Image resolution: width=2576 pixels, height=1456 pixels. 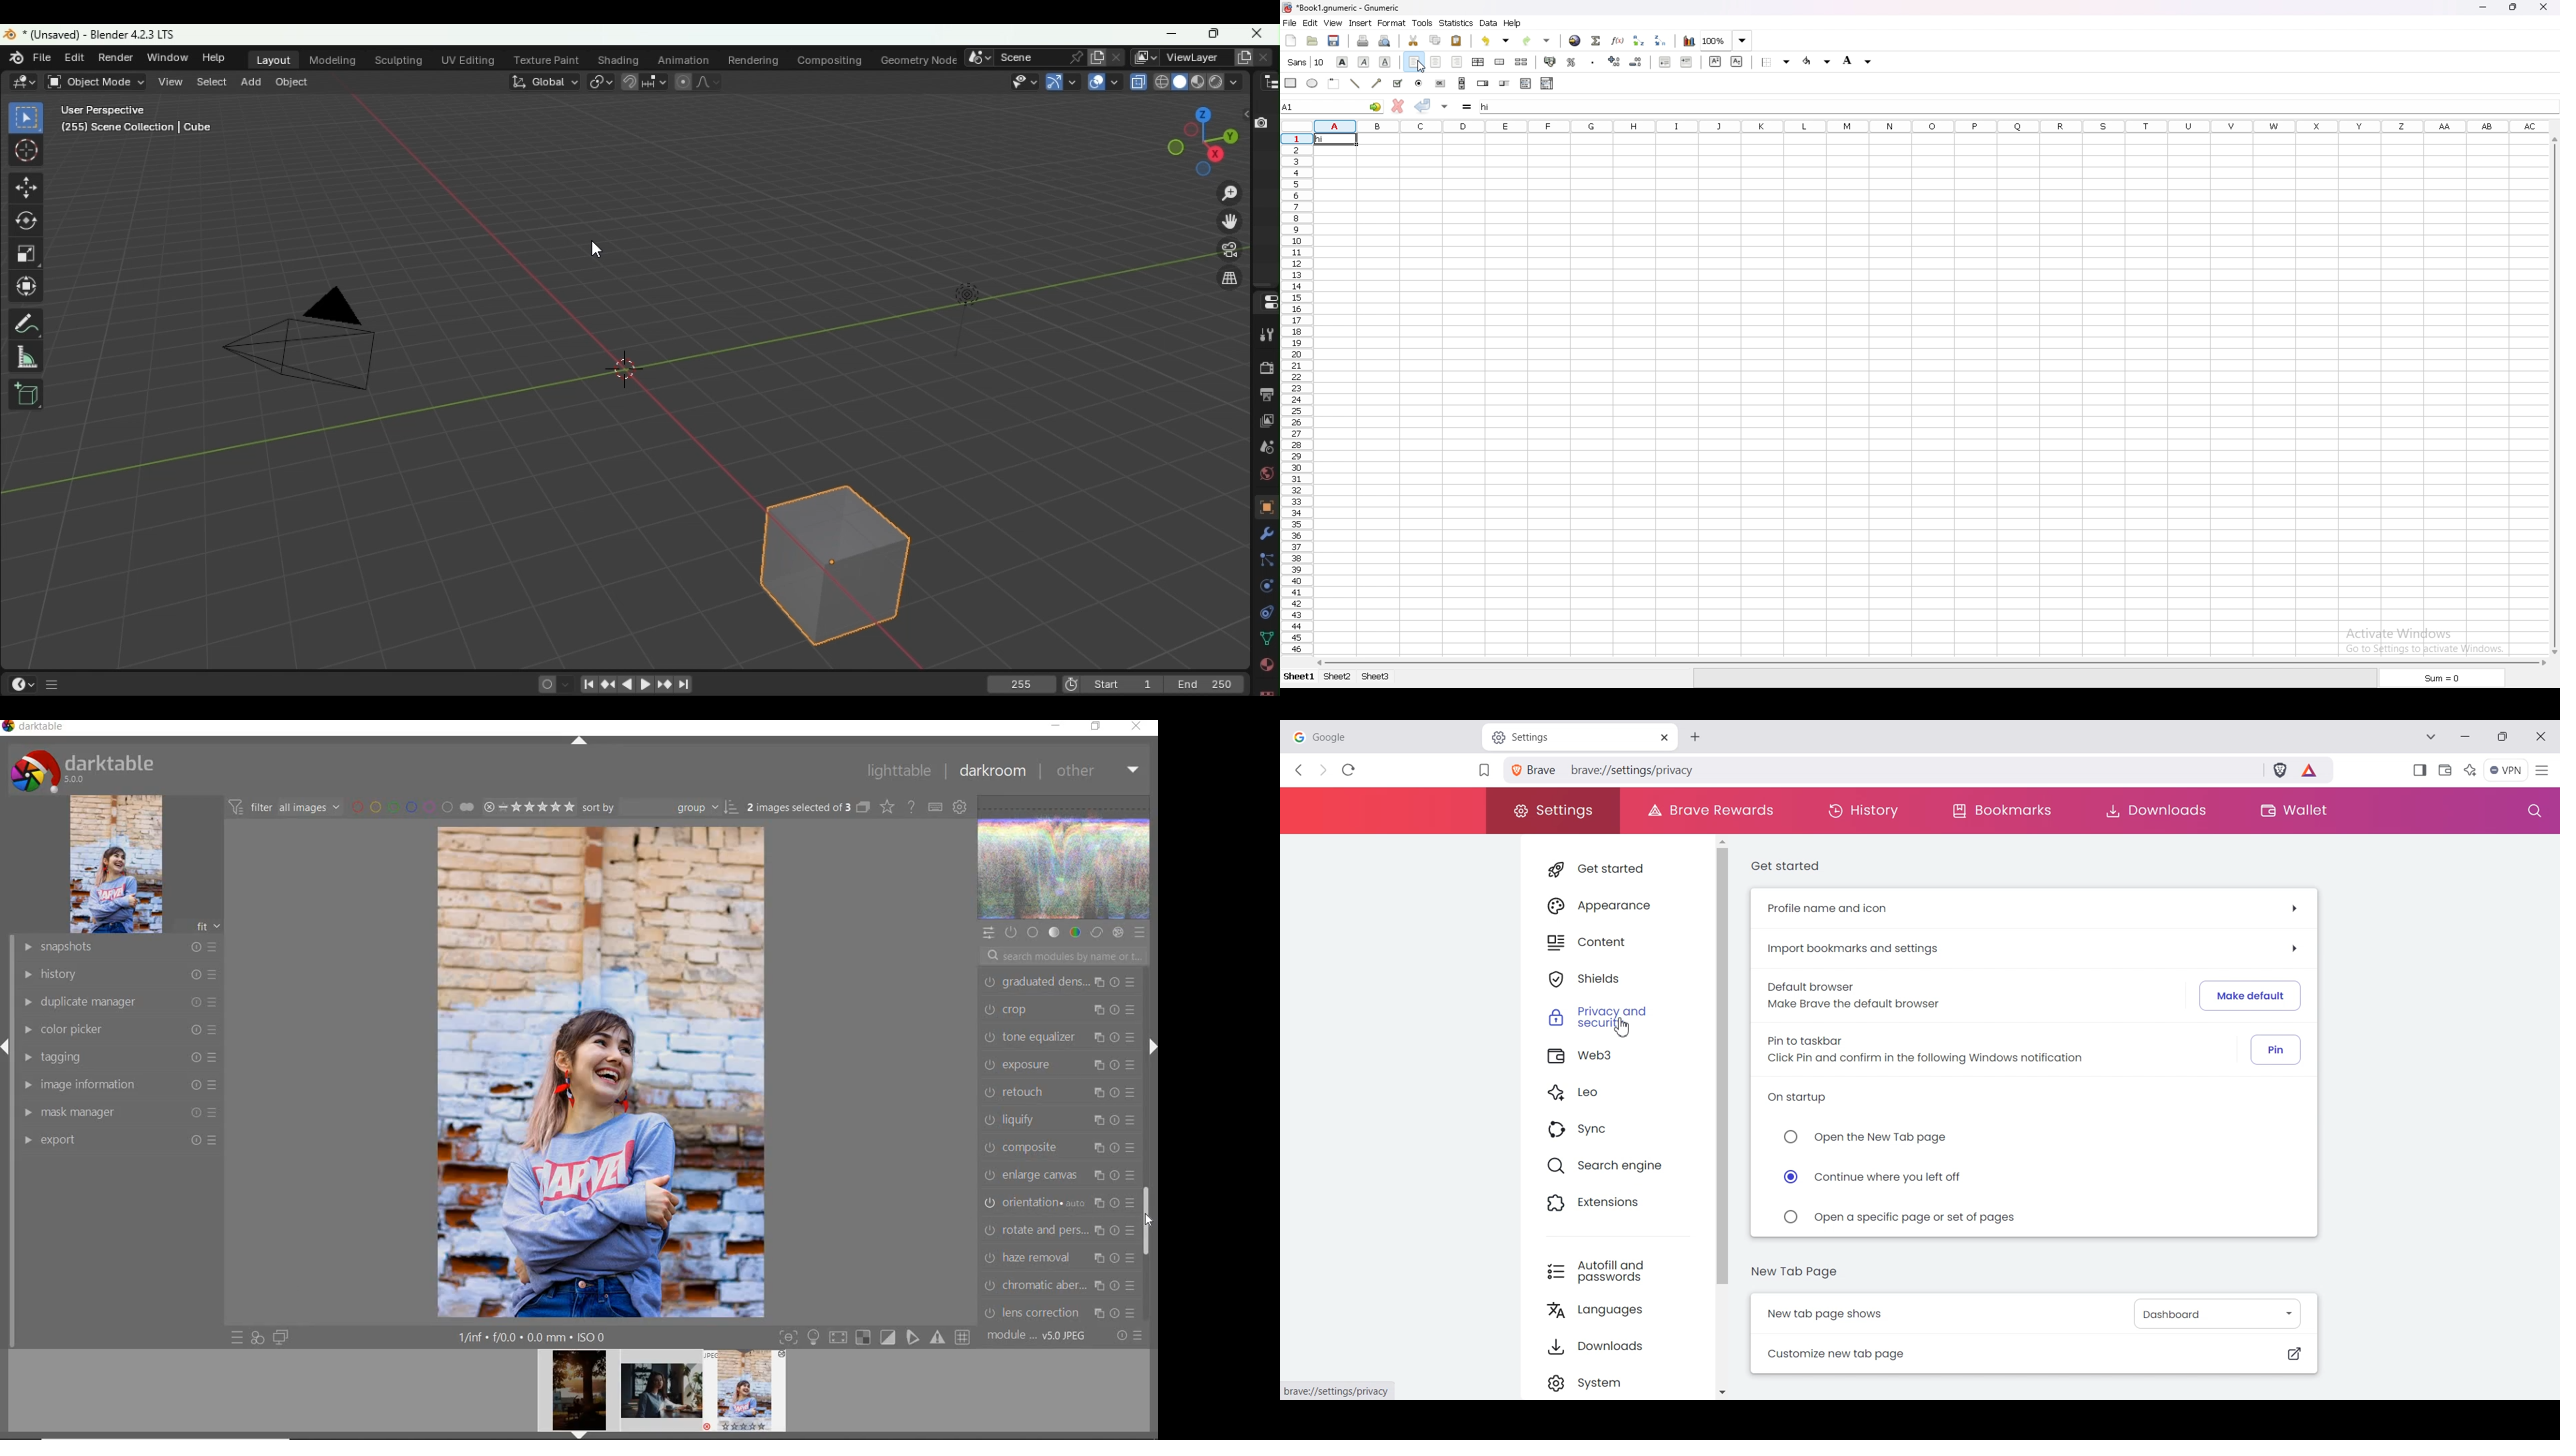 I want to click on SELECTED IMAGE RANGE RATING, so click(x=529, y=806).